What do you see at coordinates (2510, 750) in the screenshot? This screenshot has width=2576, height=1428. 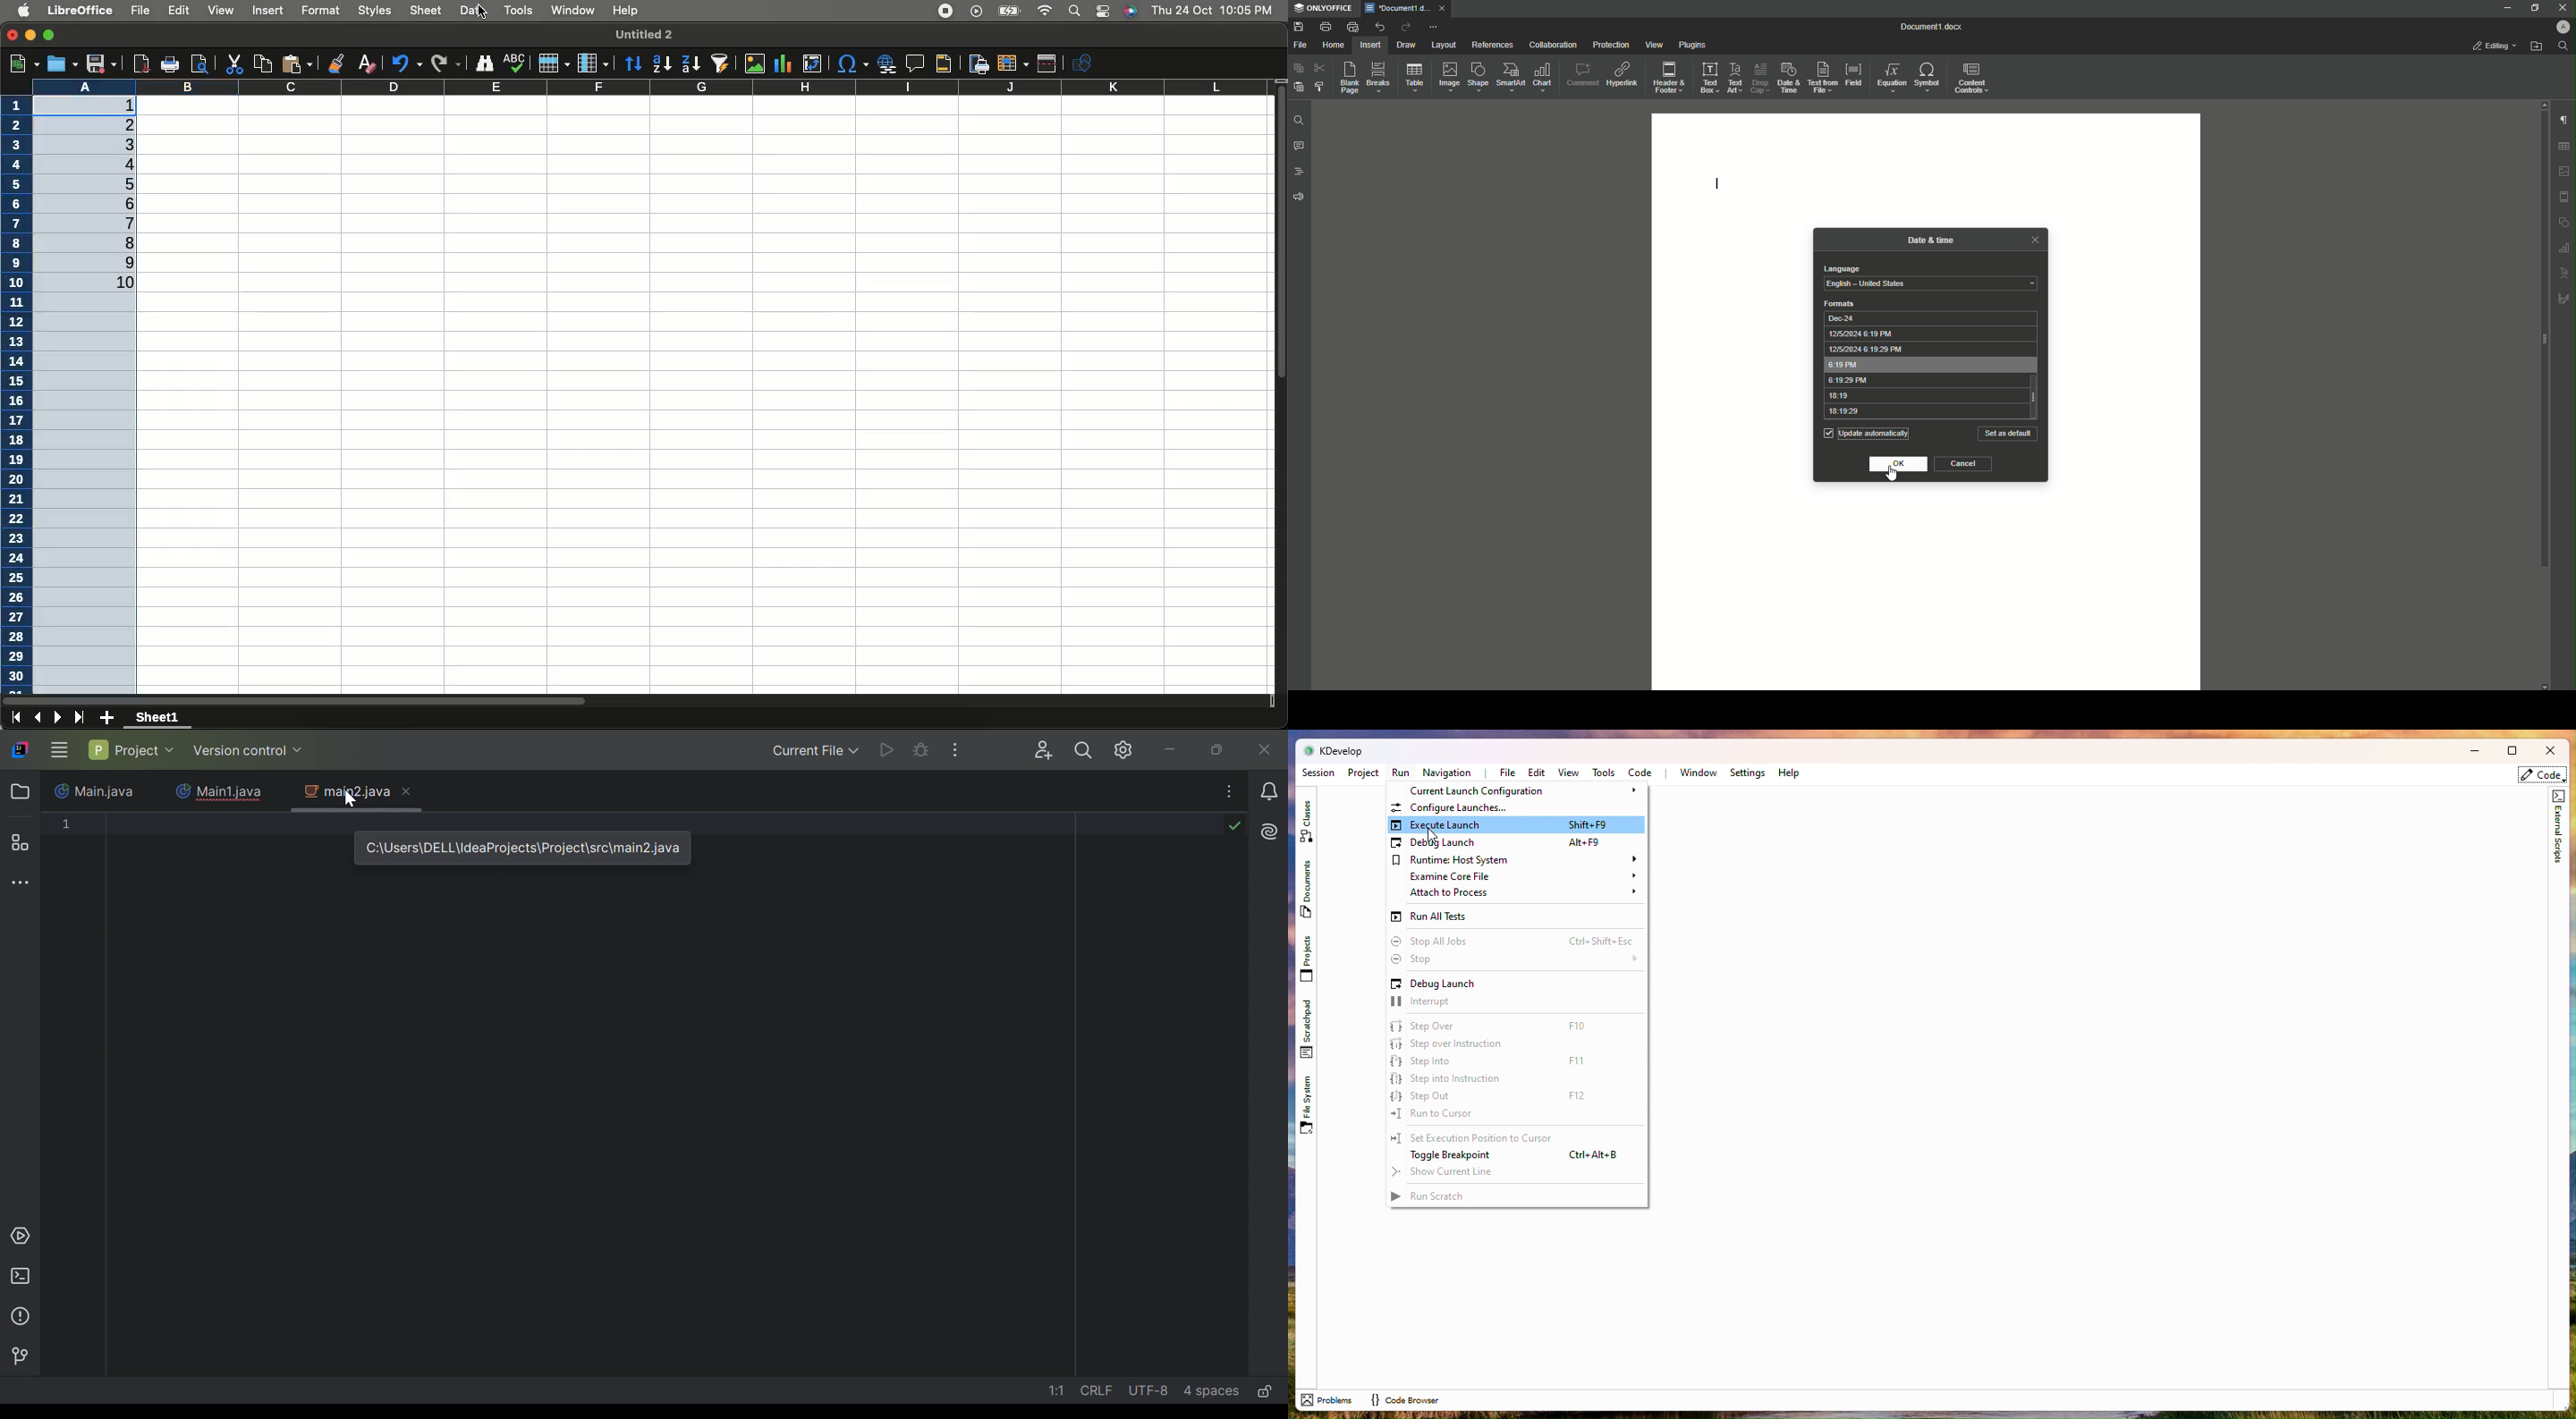 I see `Box` at bounding box center [2510, 750].